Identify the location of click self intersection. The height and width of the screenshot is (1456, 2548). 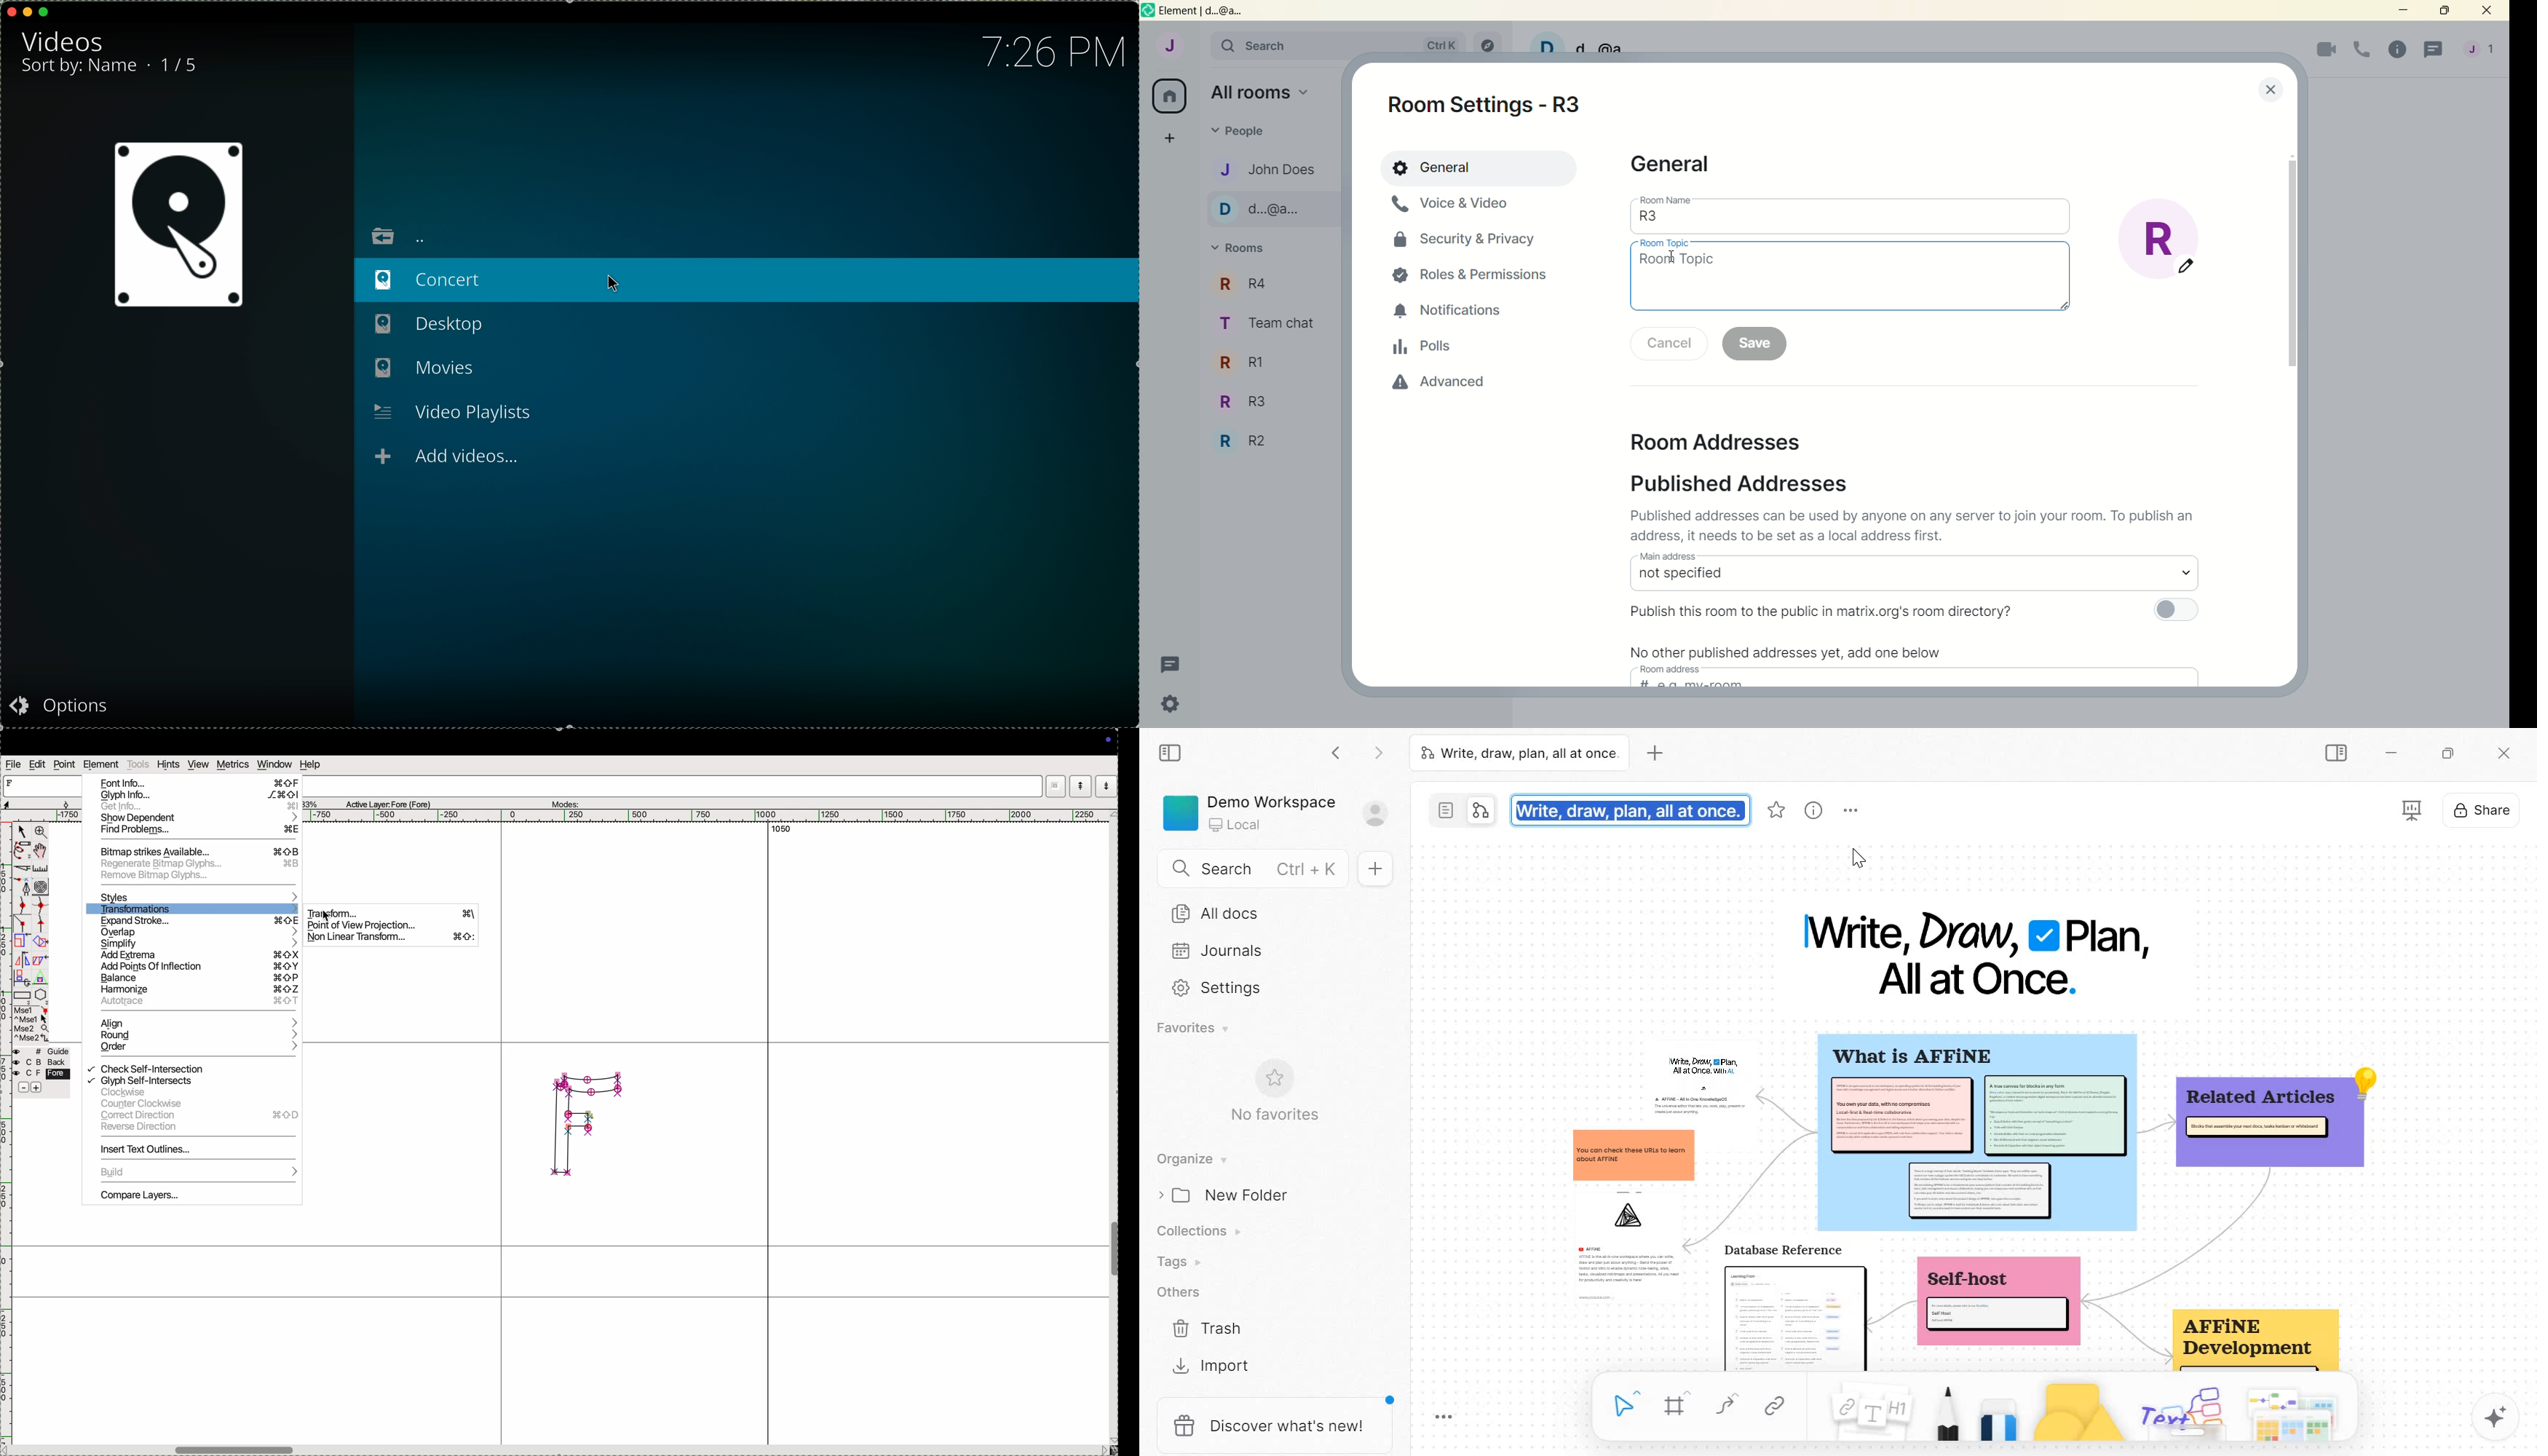
(192, 1068).